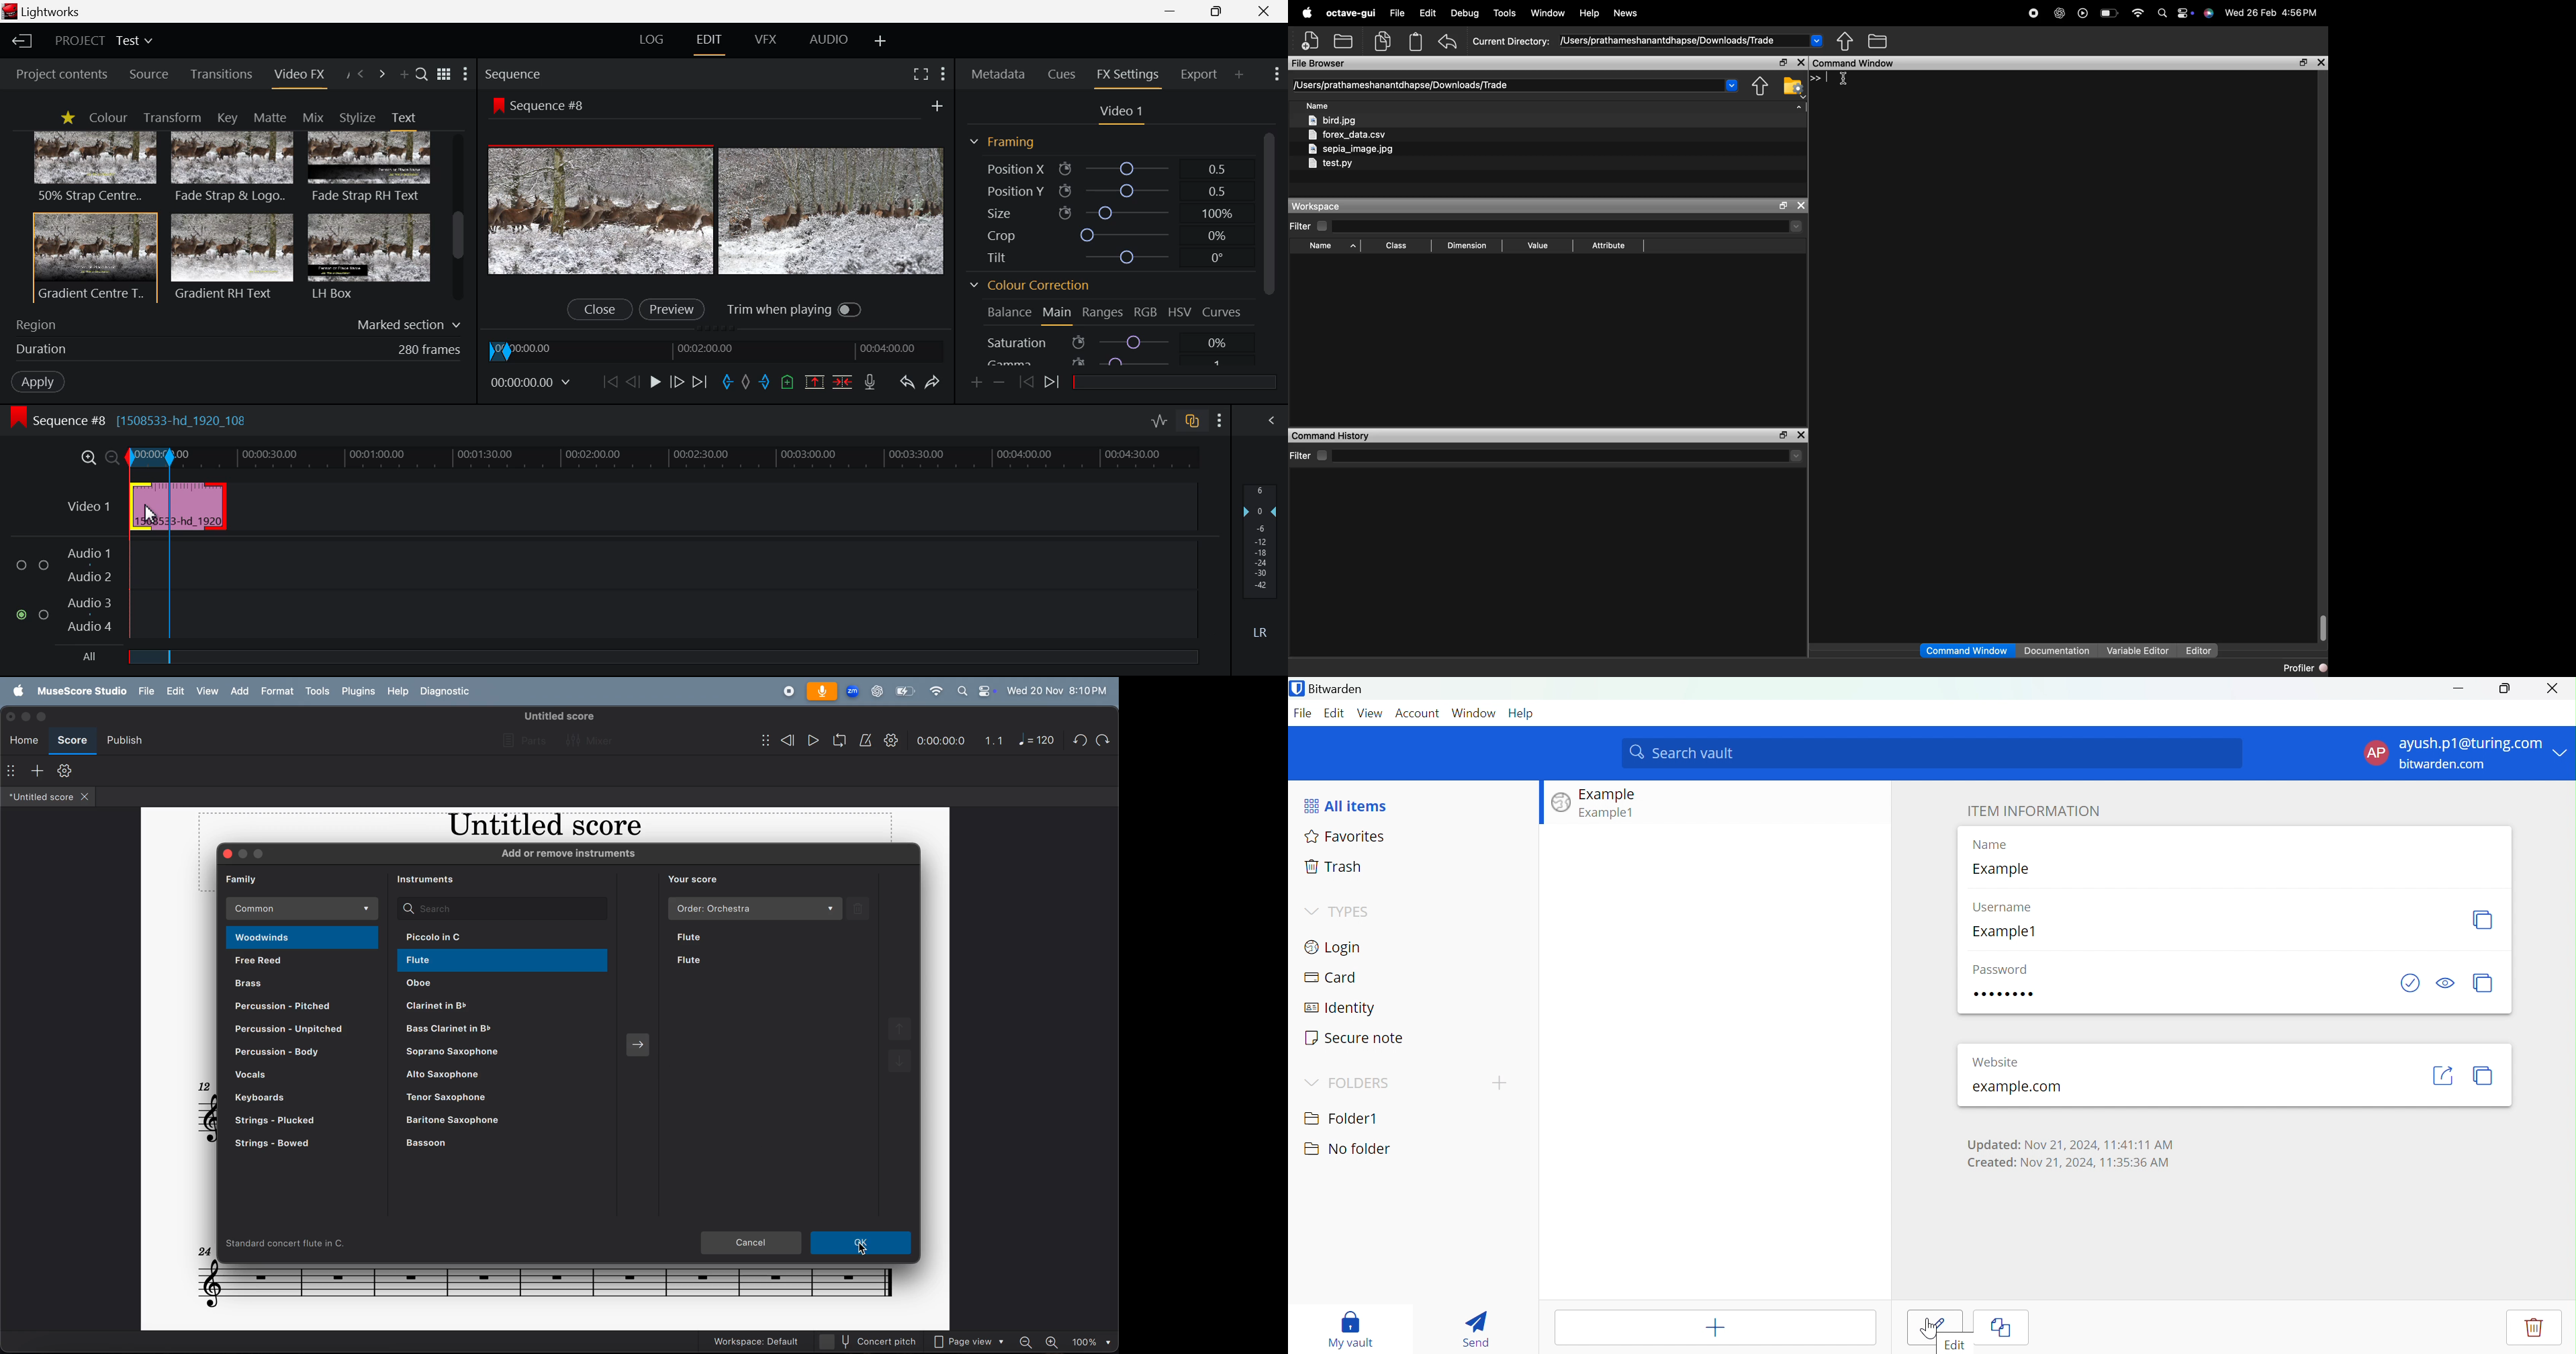 This screenshot has height=1372, width=2576. What do you see at coordinates (1106, 742) in the screenshot?
I see `redo` at bounding box center [1106, 742].